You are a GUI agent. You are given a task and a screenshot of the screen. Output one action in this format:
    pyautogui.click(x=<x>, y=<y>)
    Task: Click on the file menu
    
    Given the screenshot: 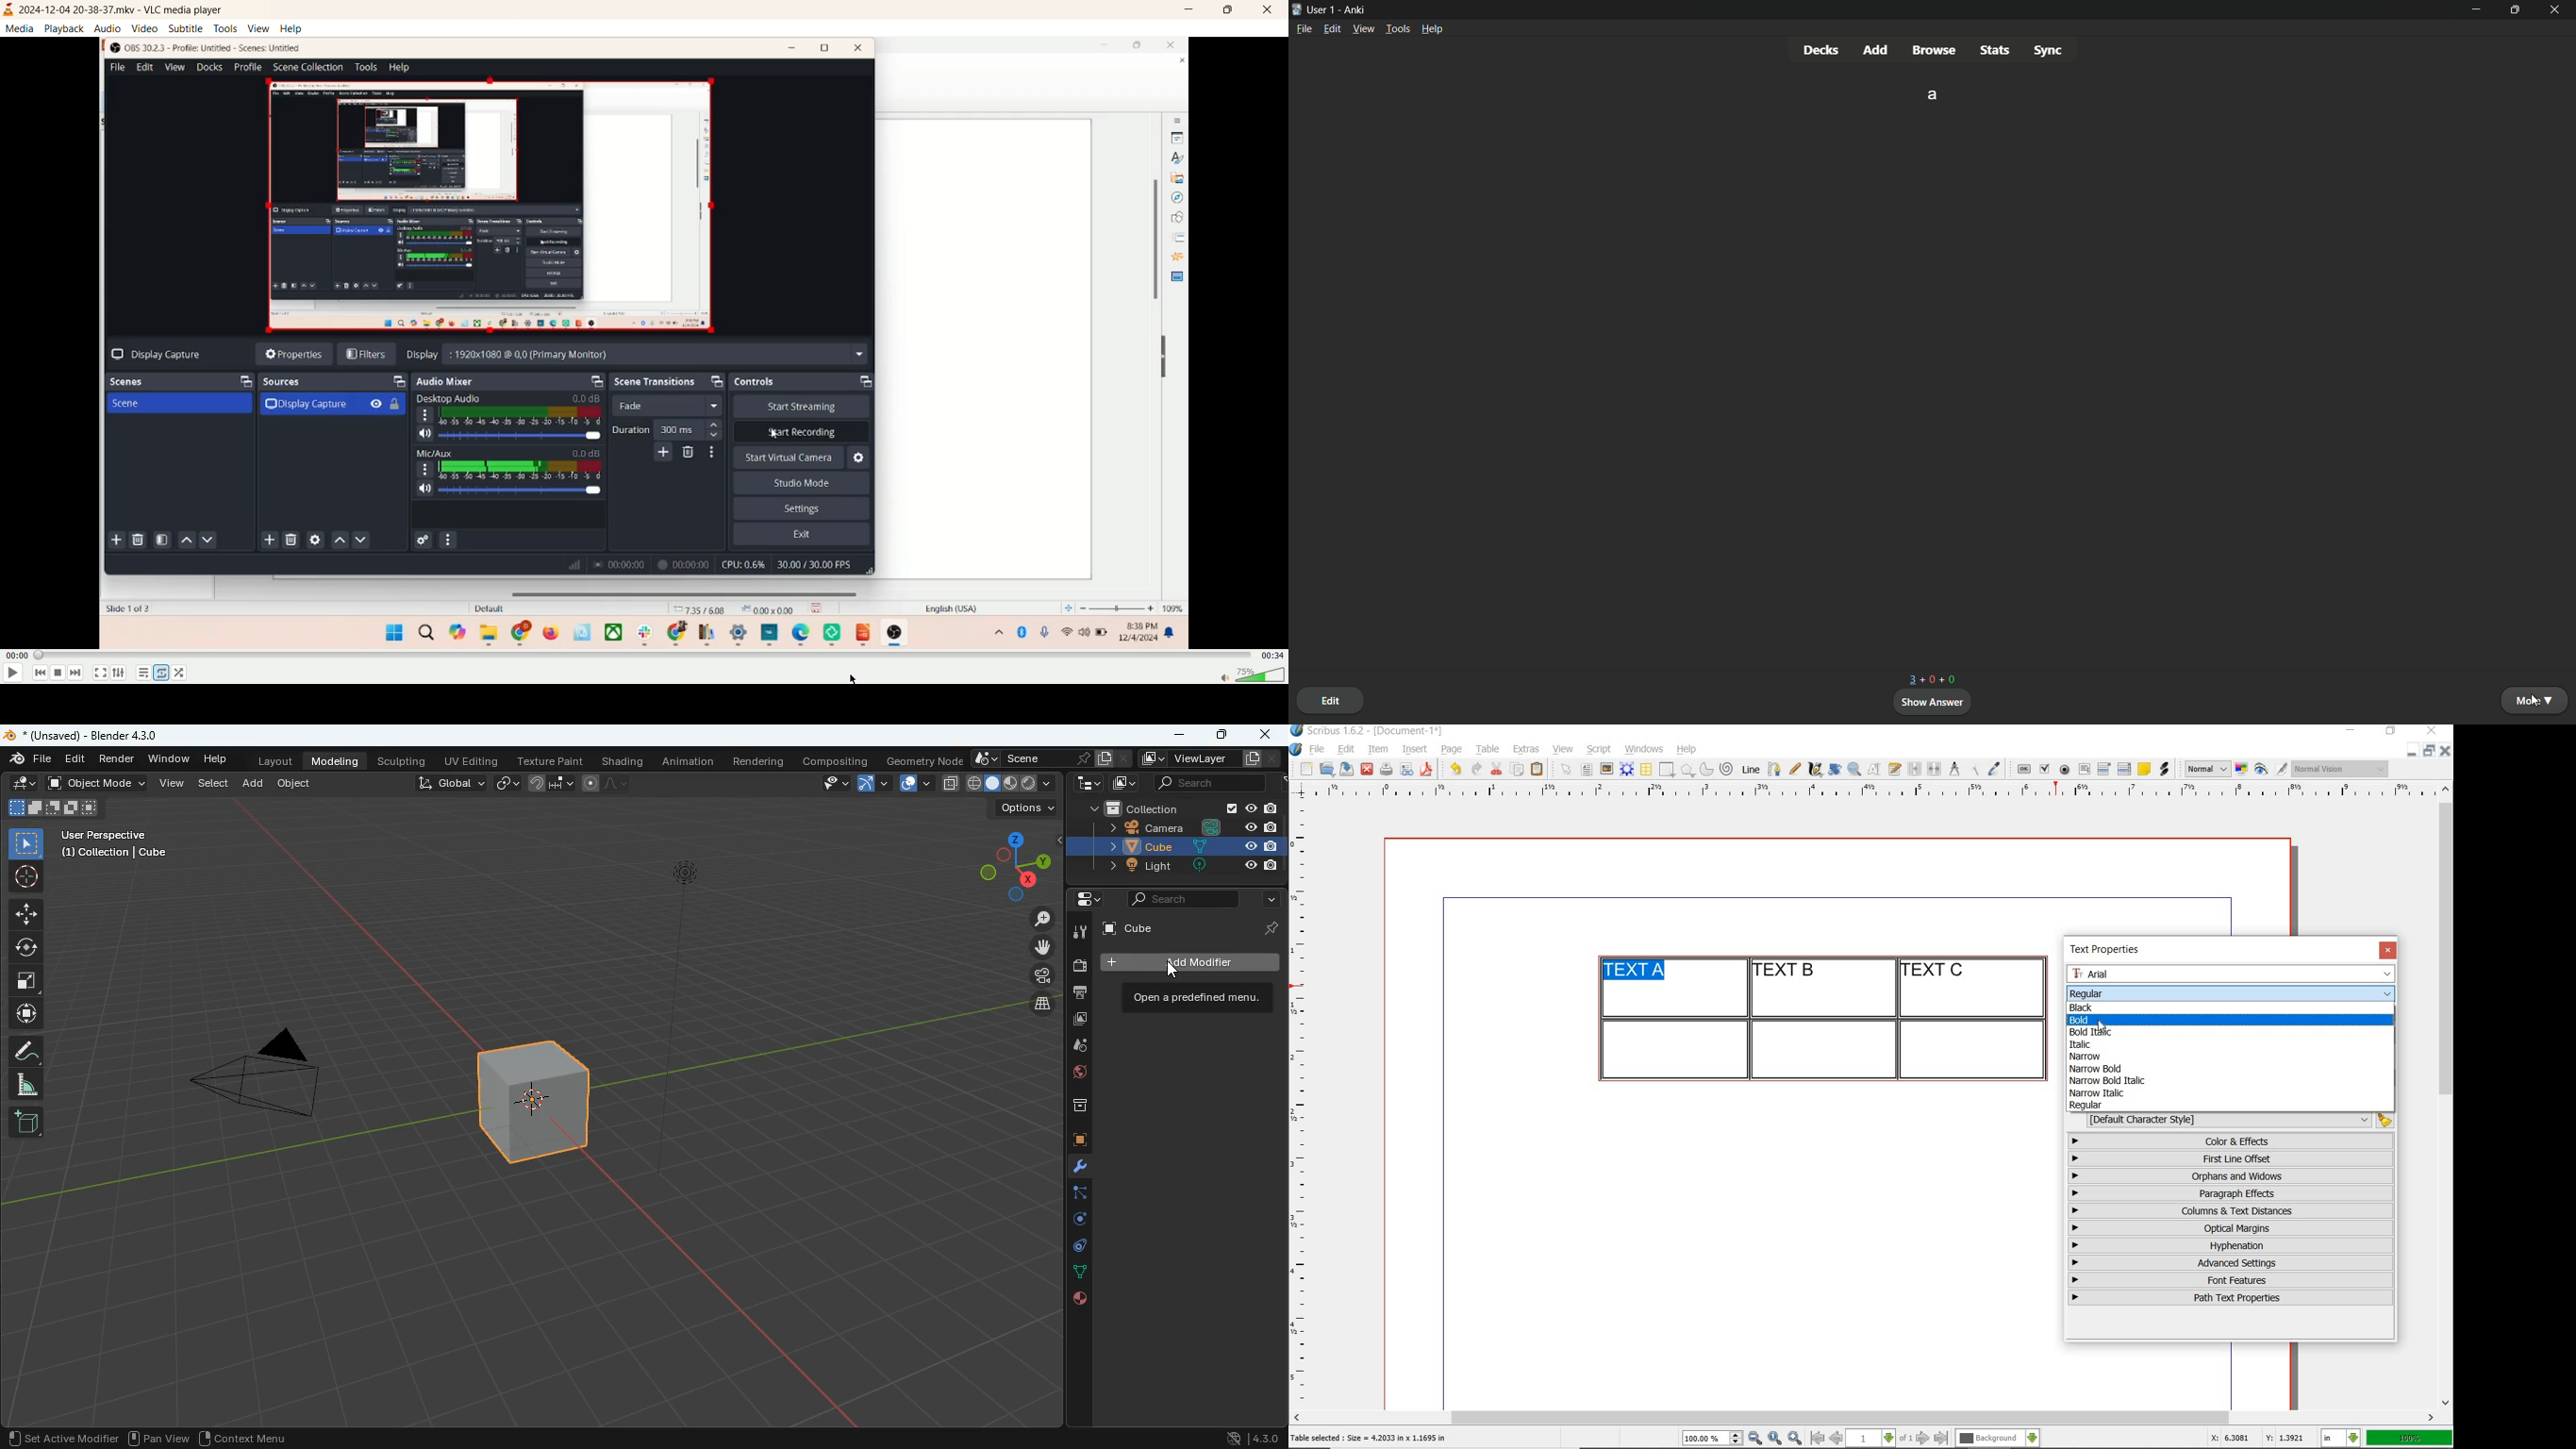 What is the action you would take?
    pyautogui.click(x=1304, y=29)
    